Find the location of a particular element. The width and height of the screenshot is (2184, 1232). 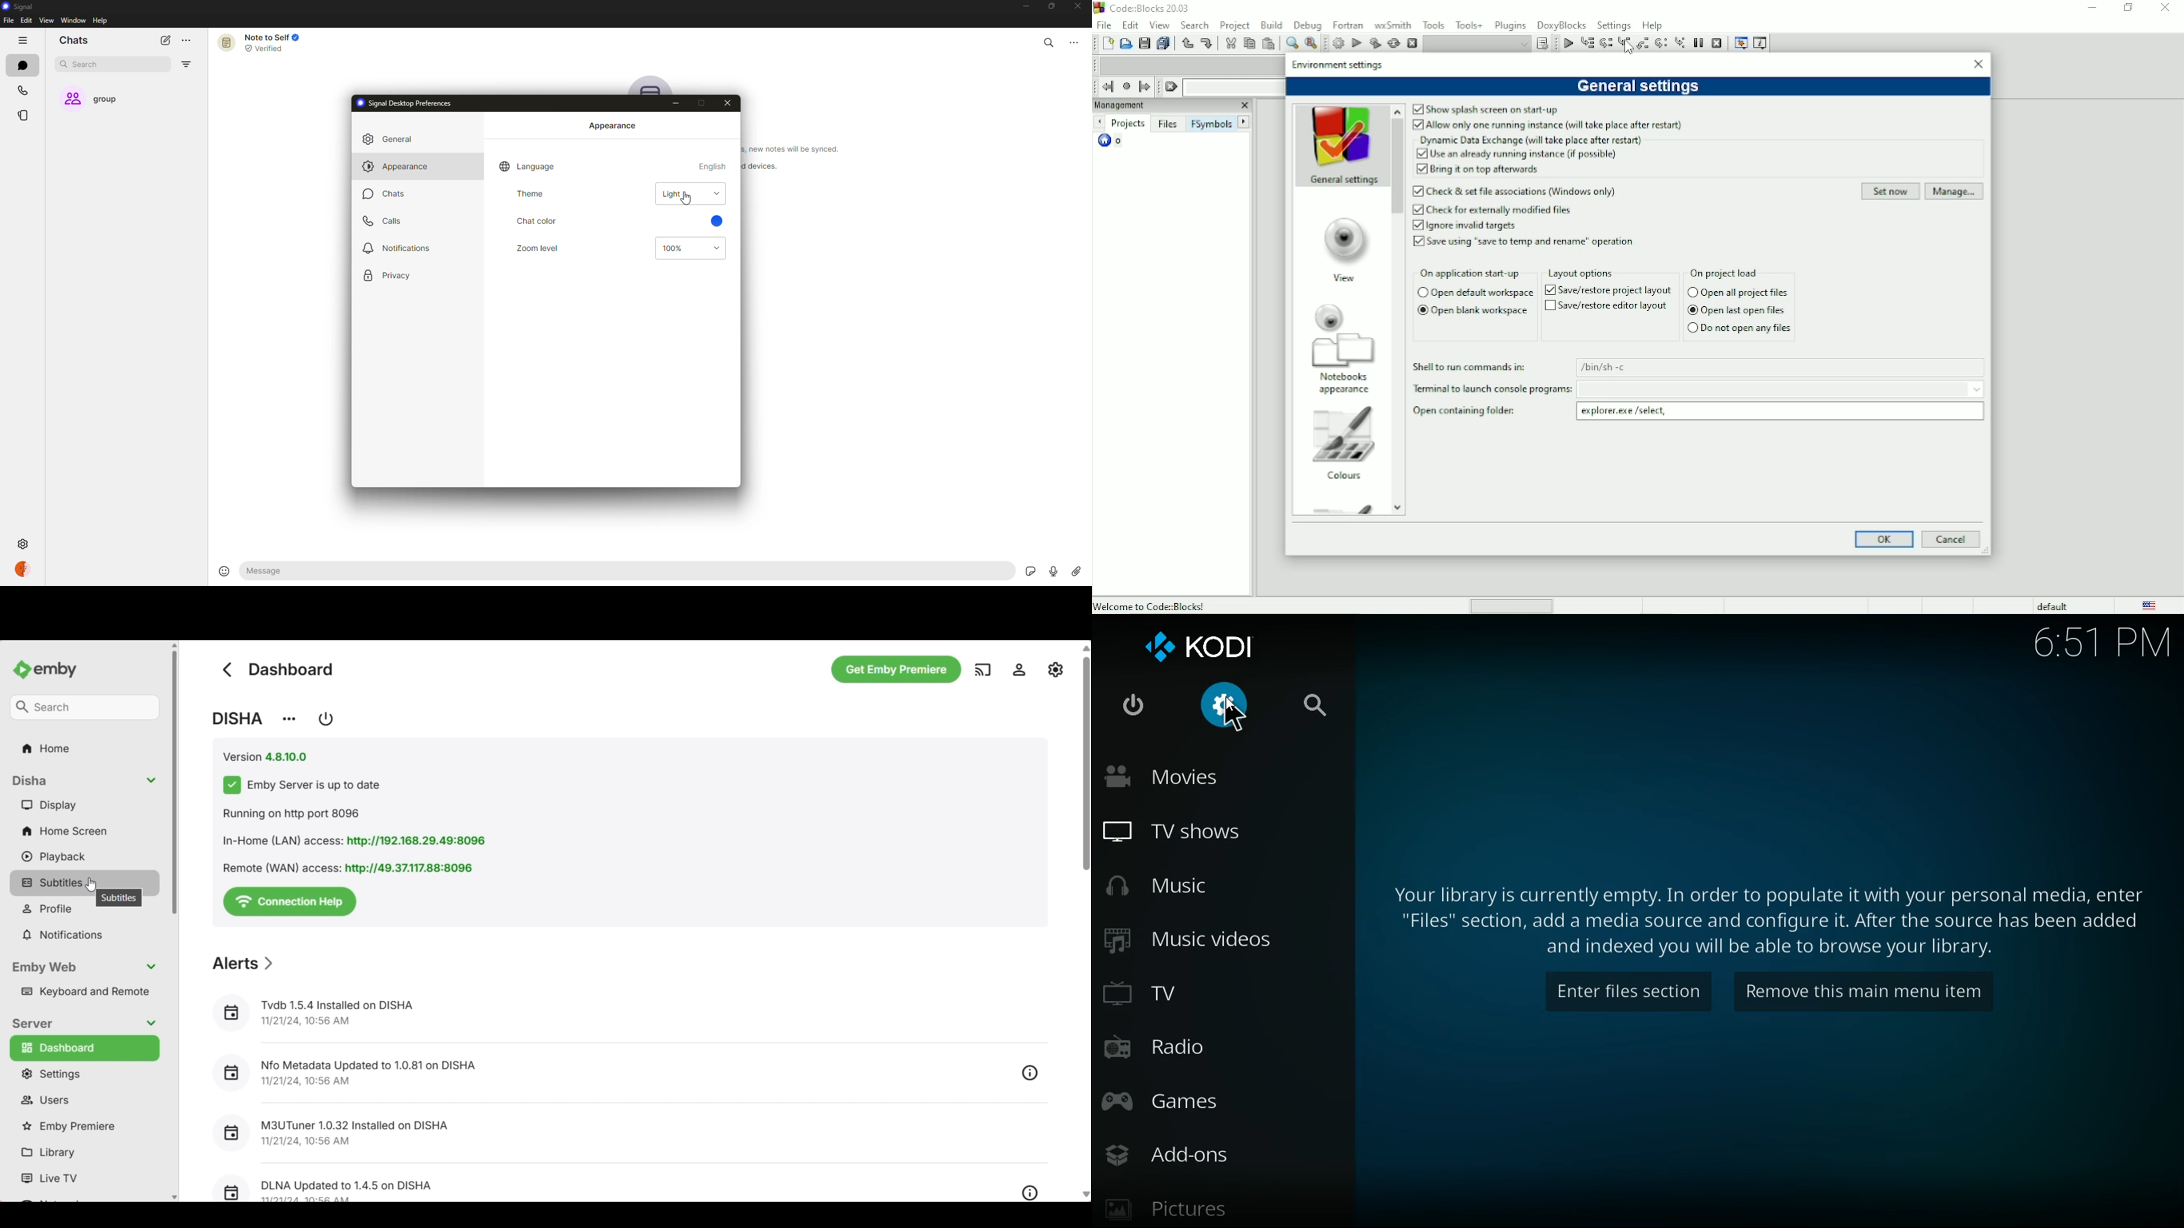

file is located at coordinates (8, 21).